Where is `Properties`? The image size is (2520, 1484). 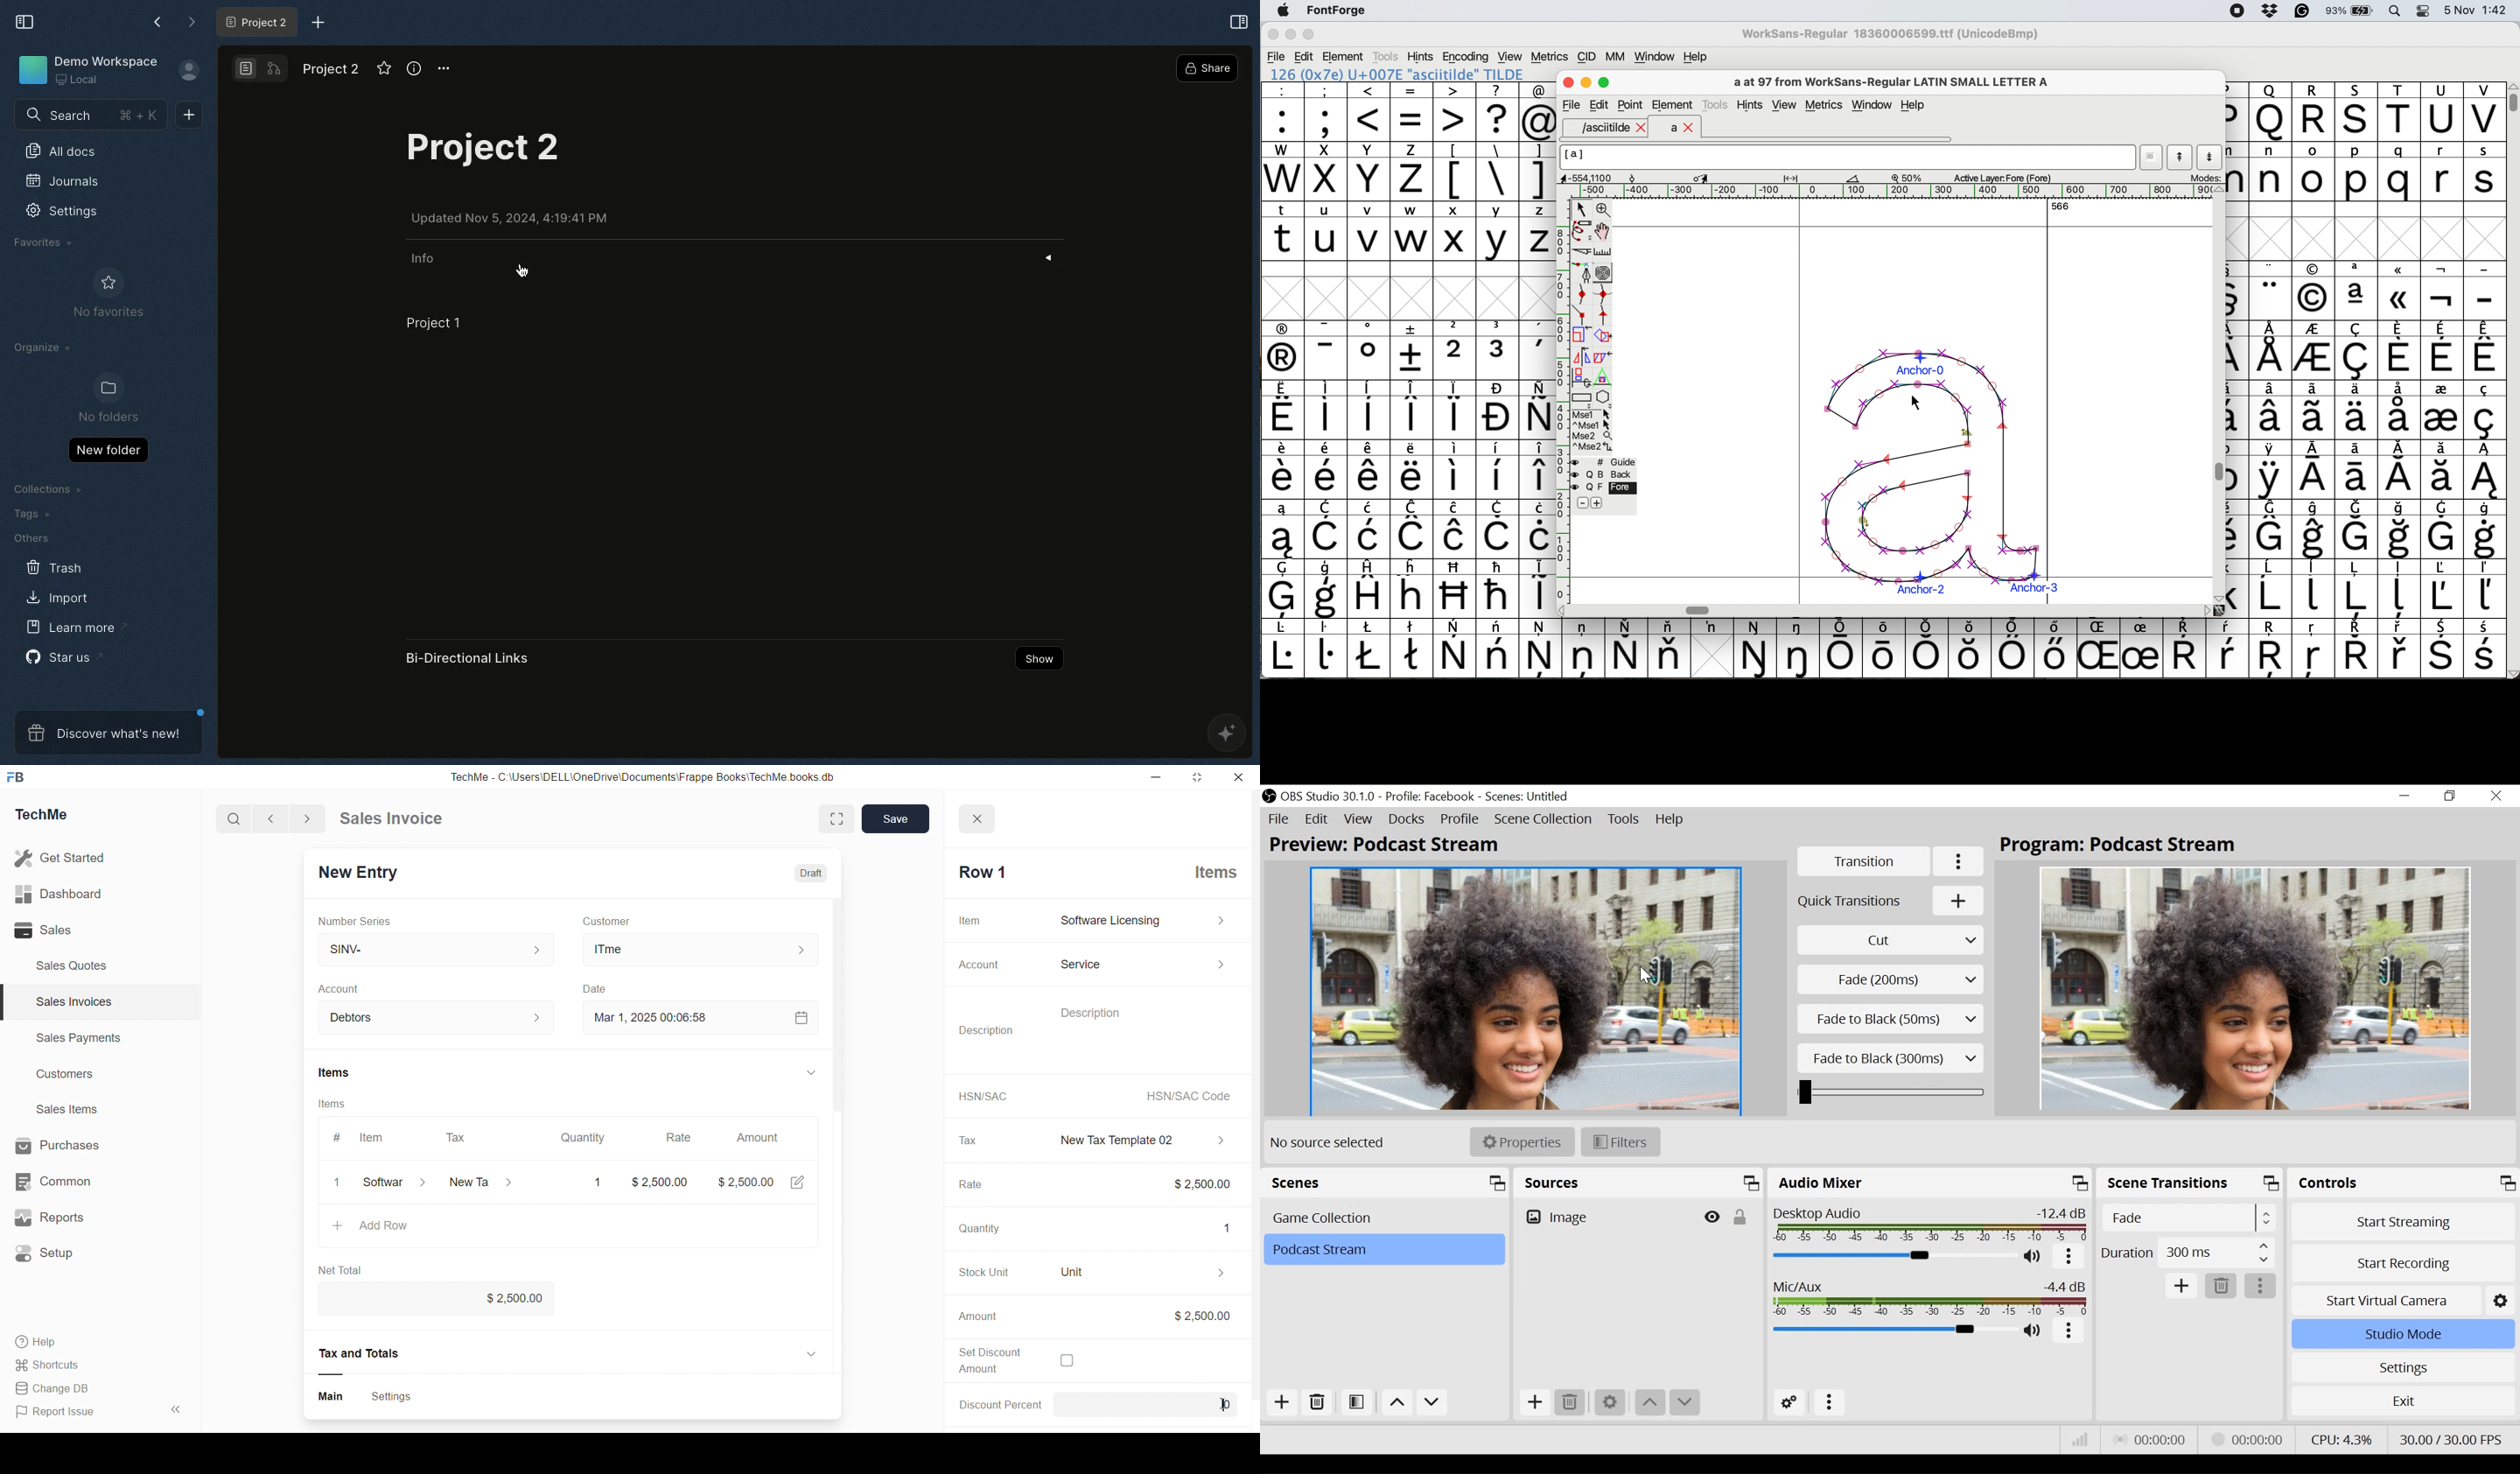
Properties is located at coordinates (1522, 1142).